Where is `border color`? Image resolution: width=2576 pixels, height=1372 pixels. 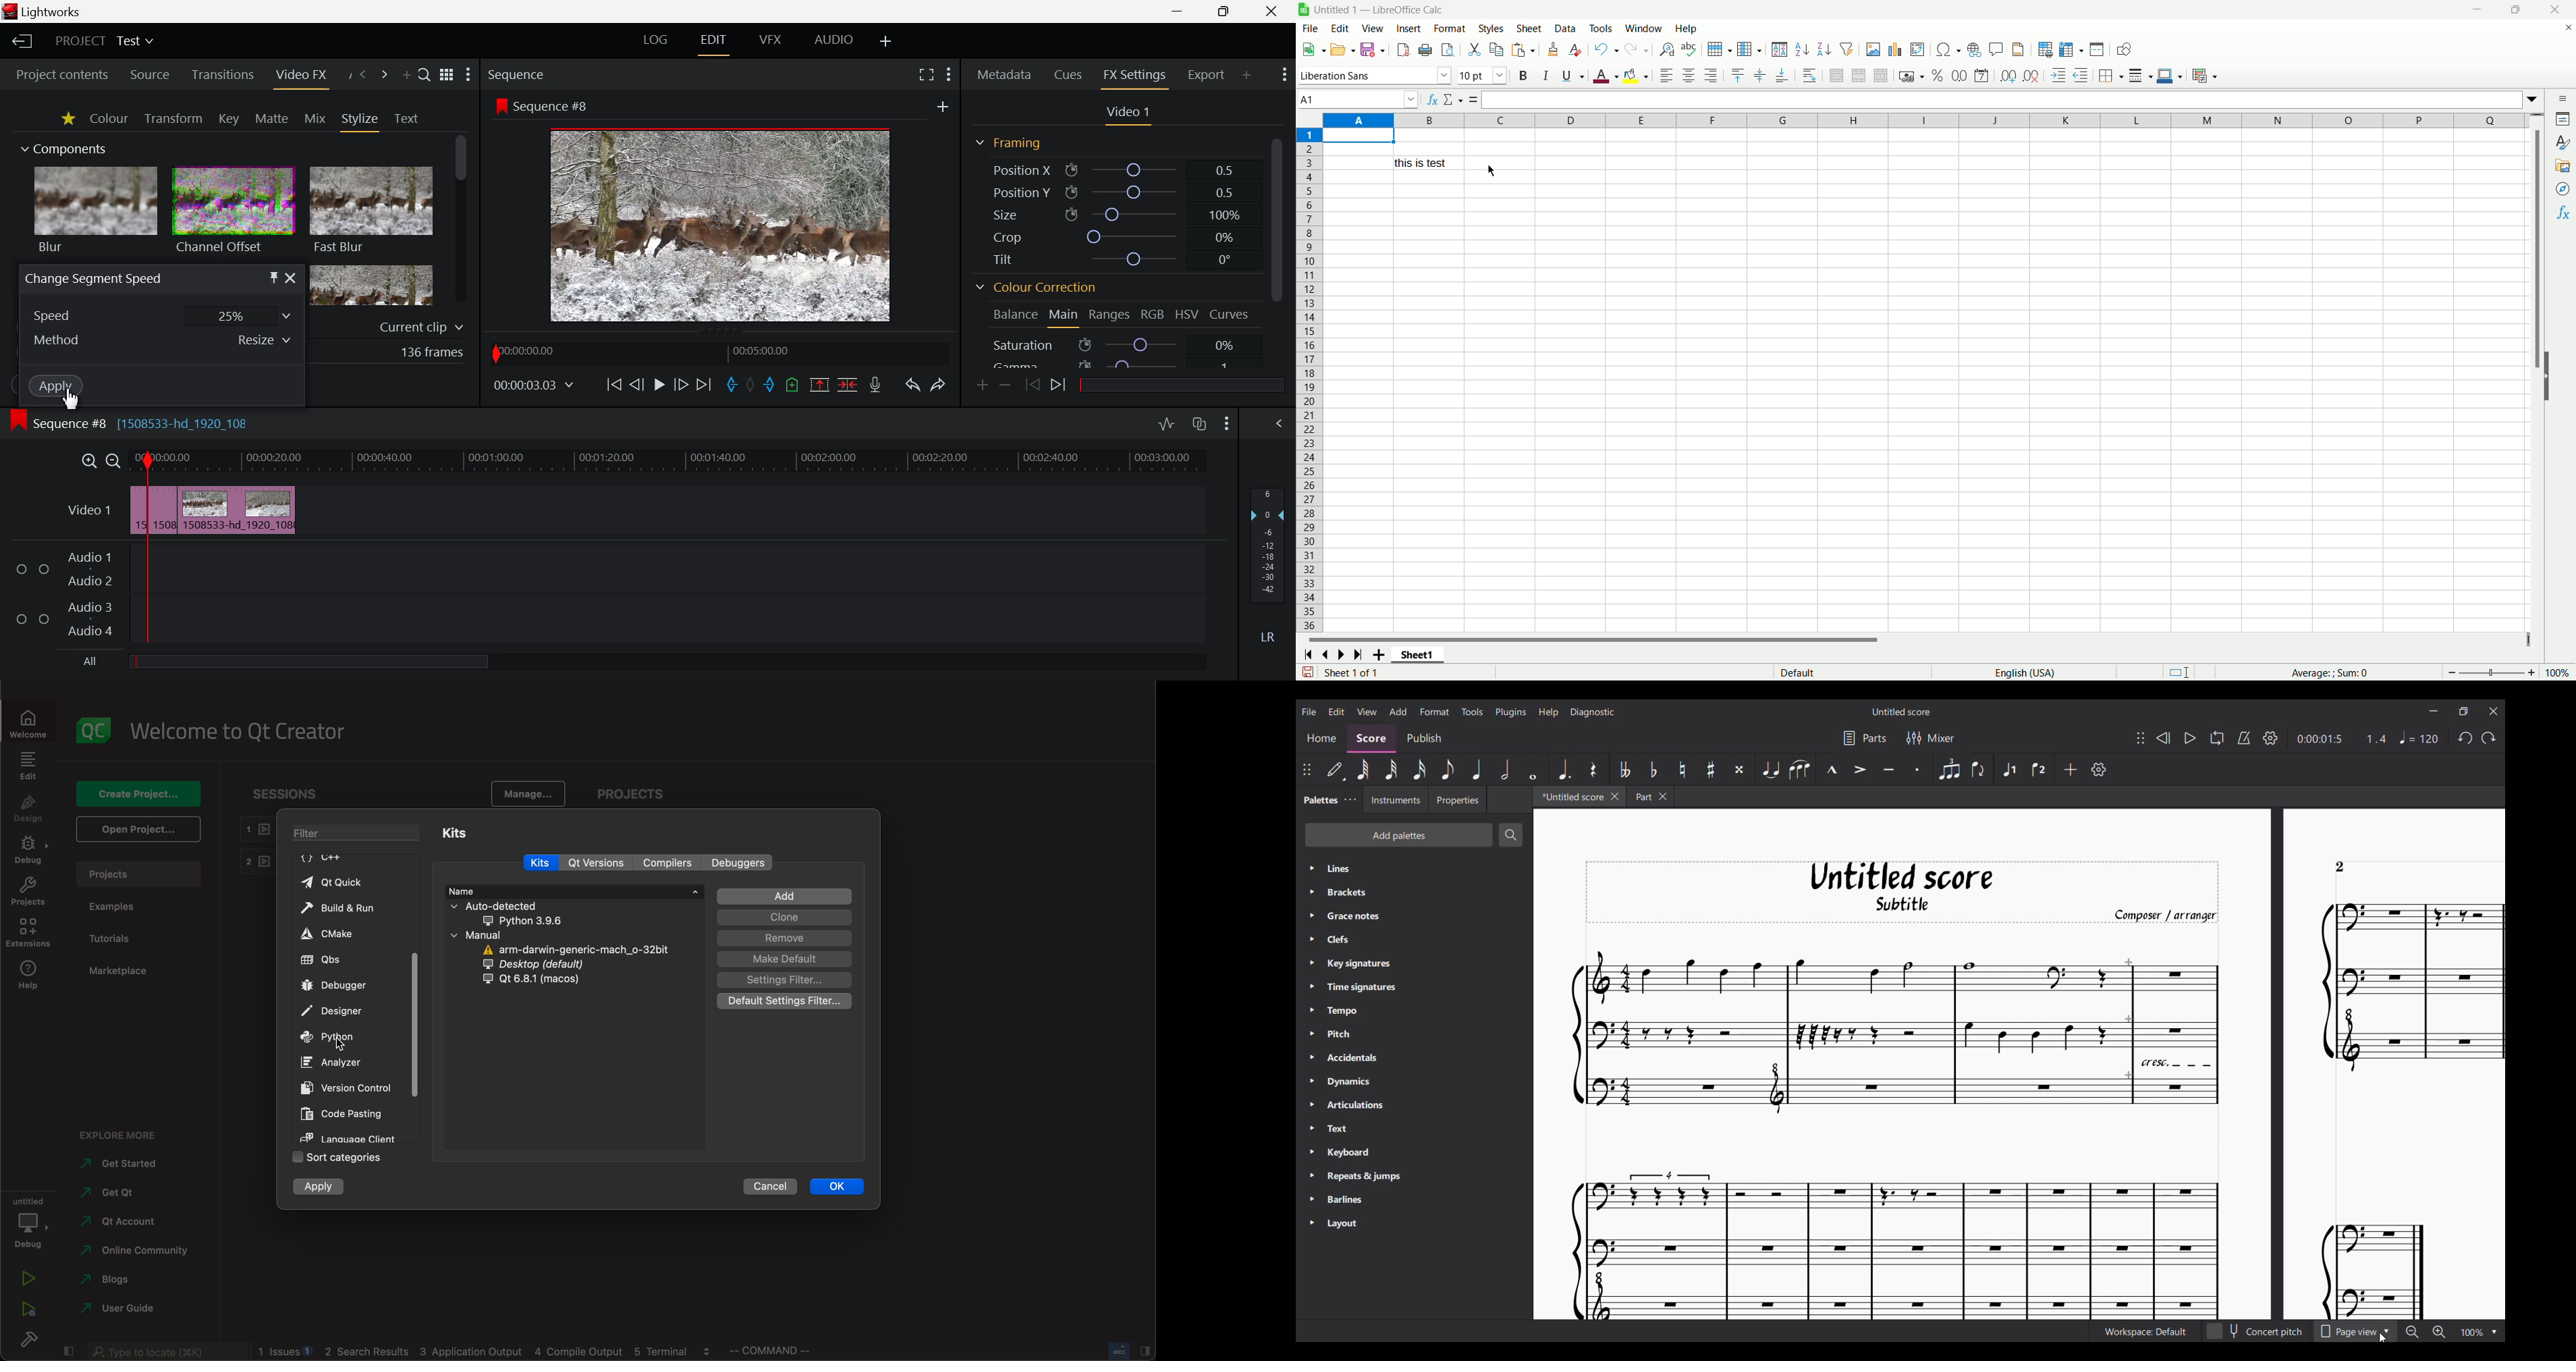 border color is located at coordinates (2169, 74).